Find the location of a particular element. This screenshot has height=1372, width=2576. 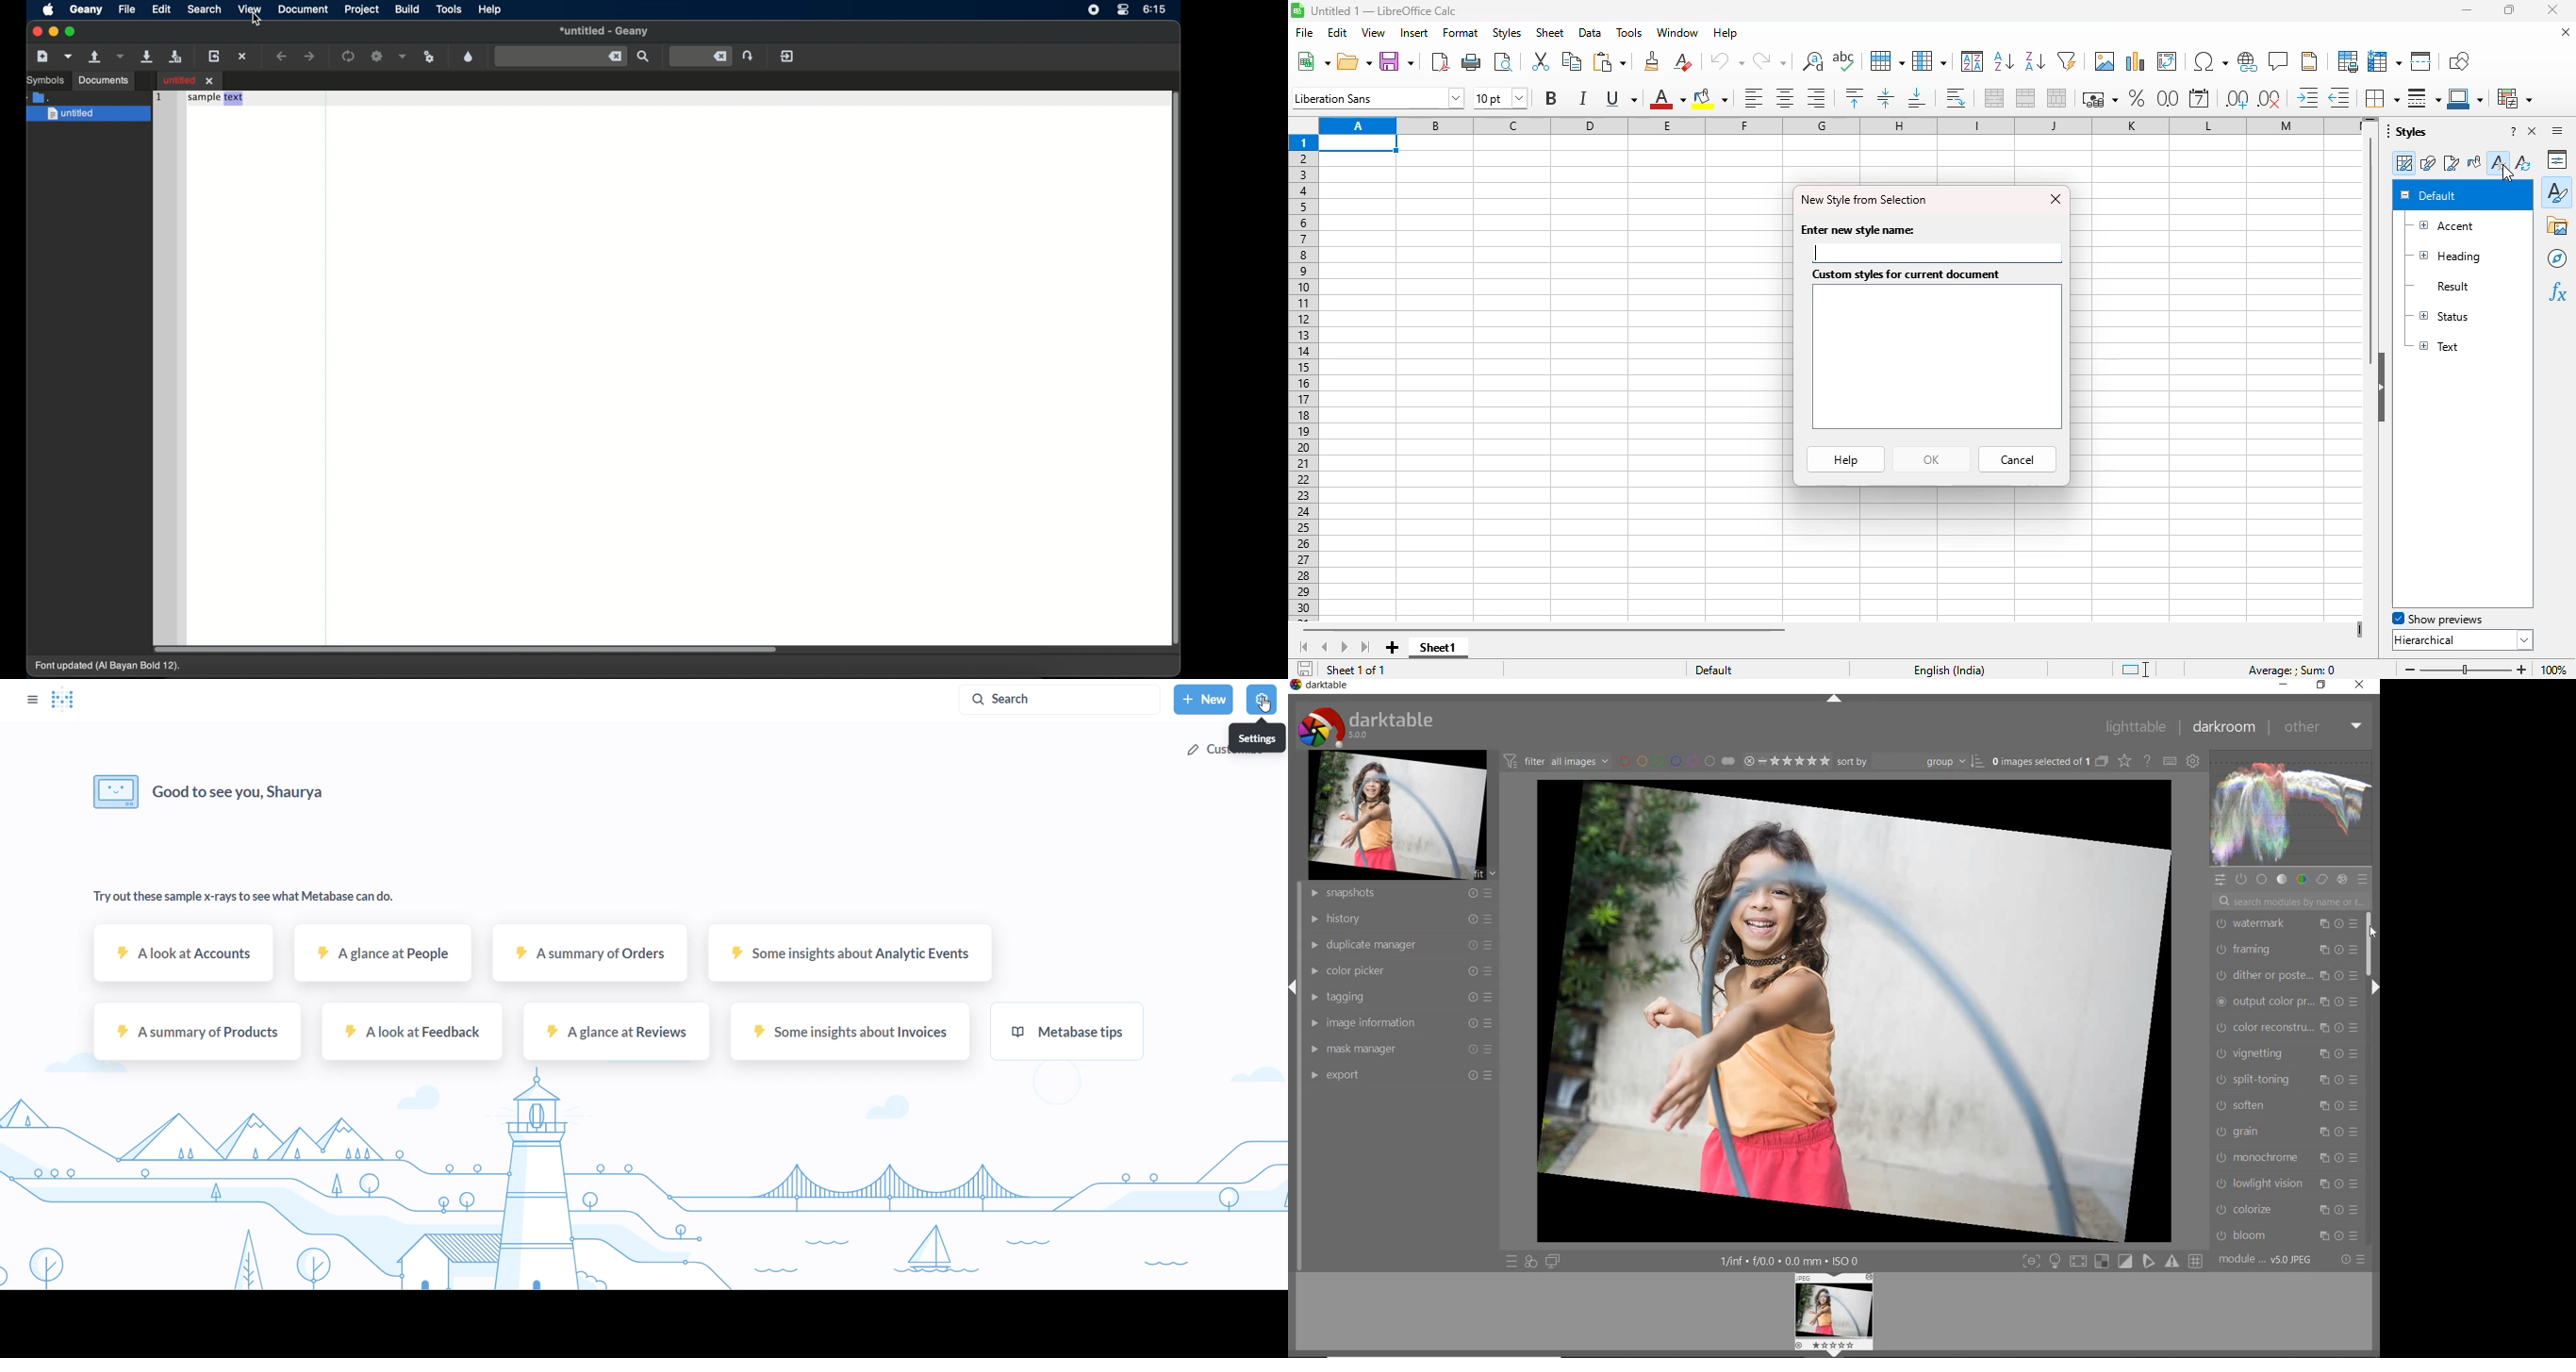

waveform is located at coordinates (2290, 808).